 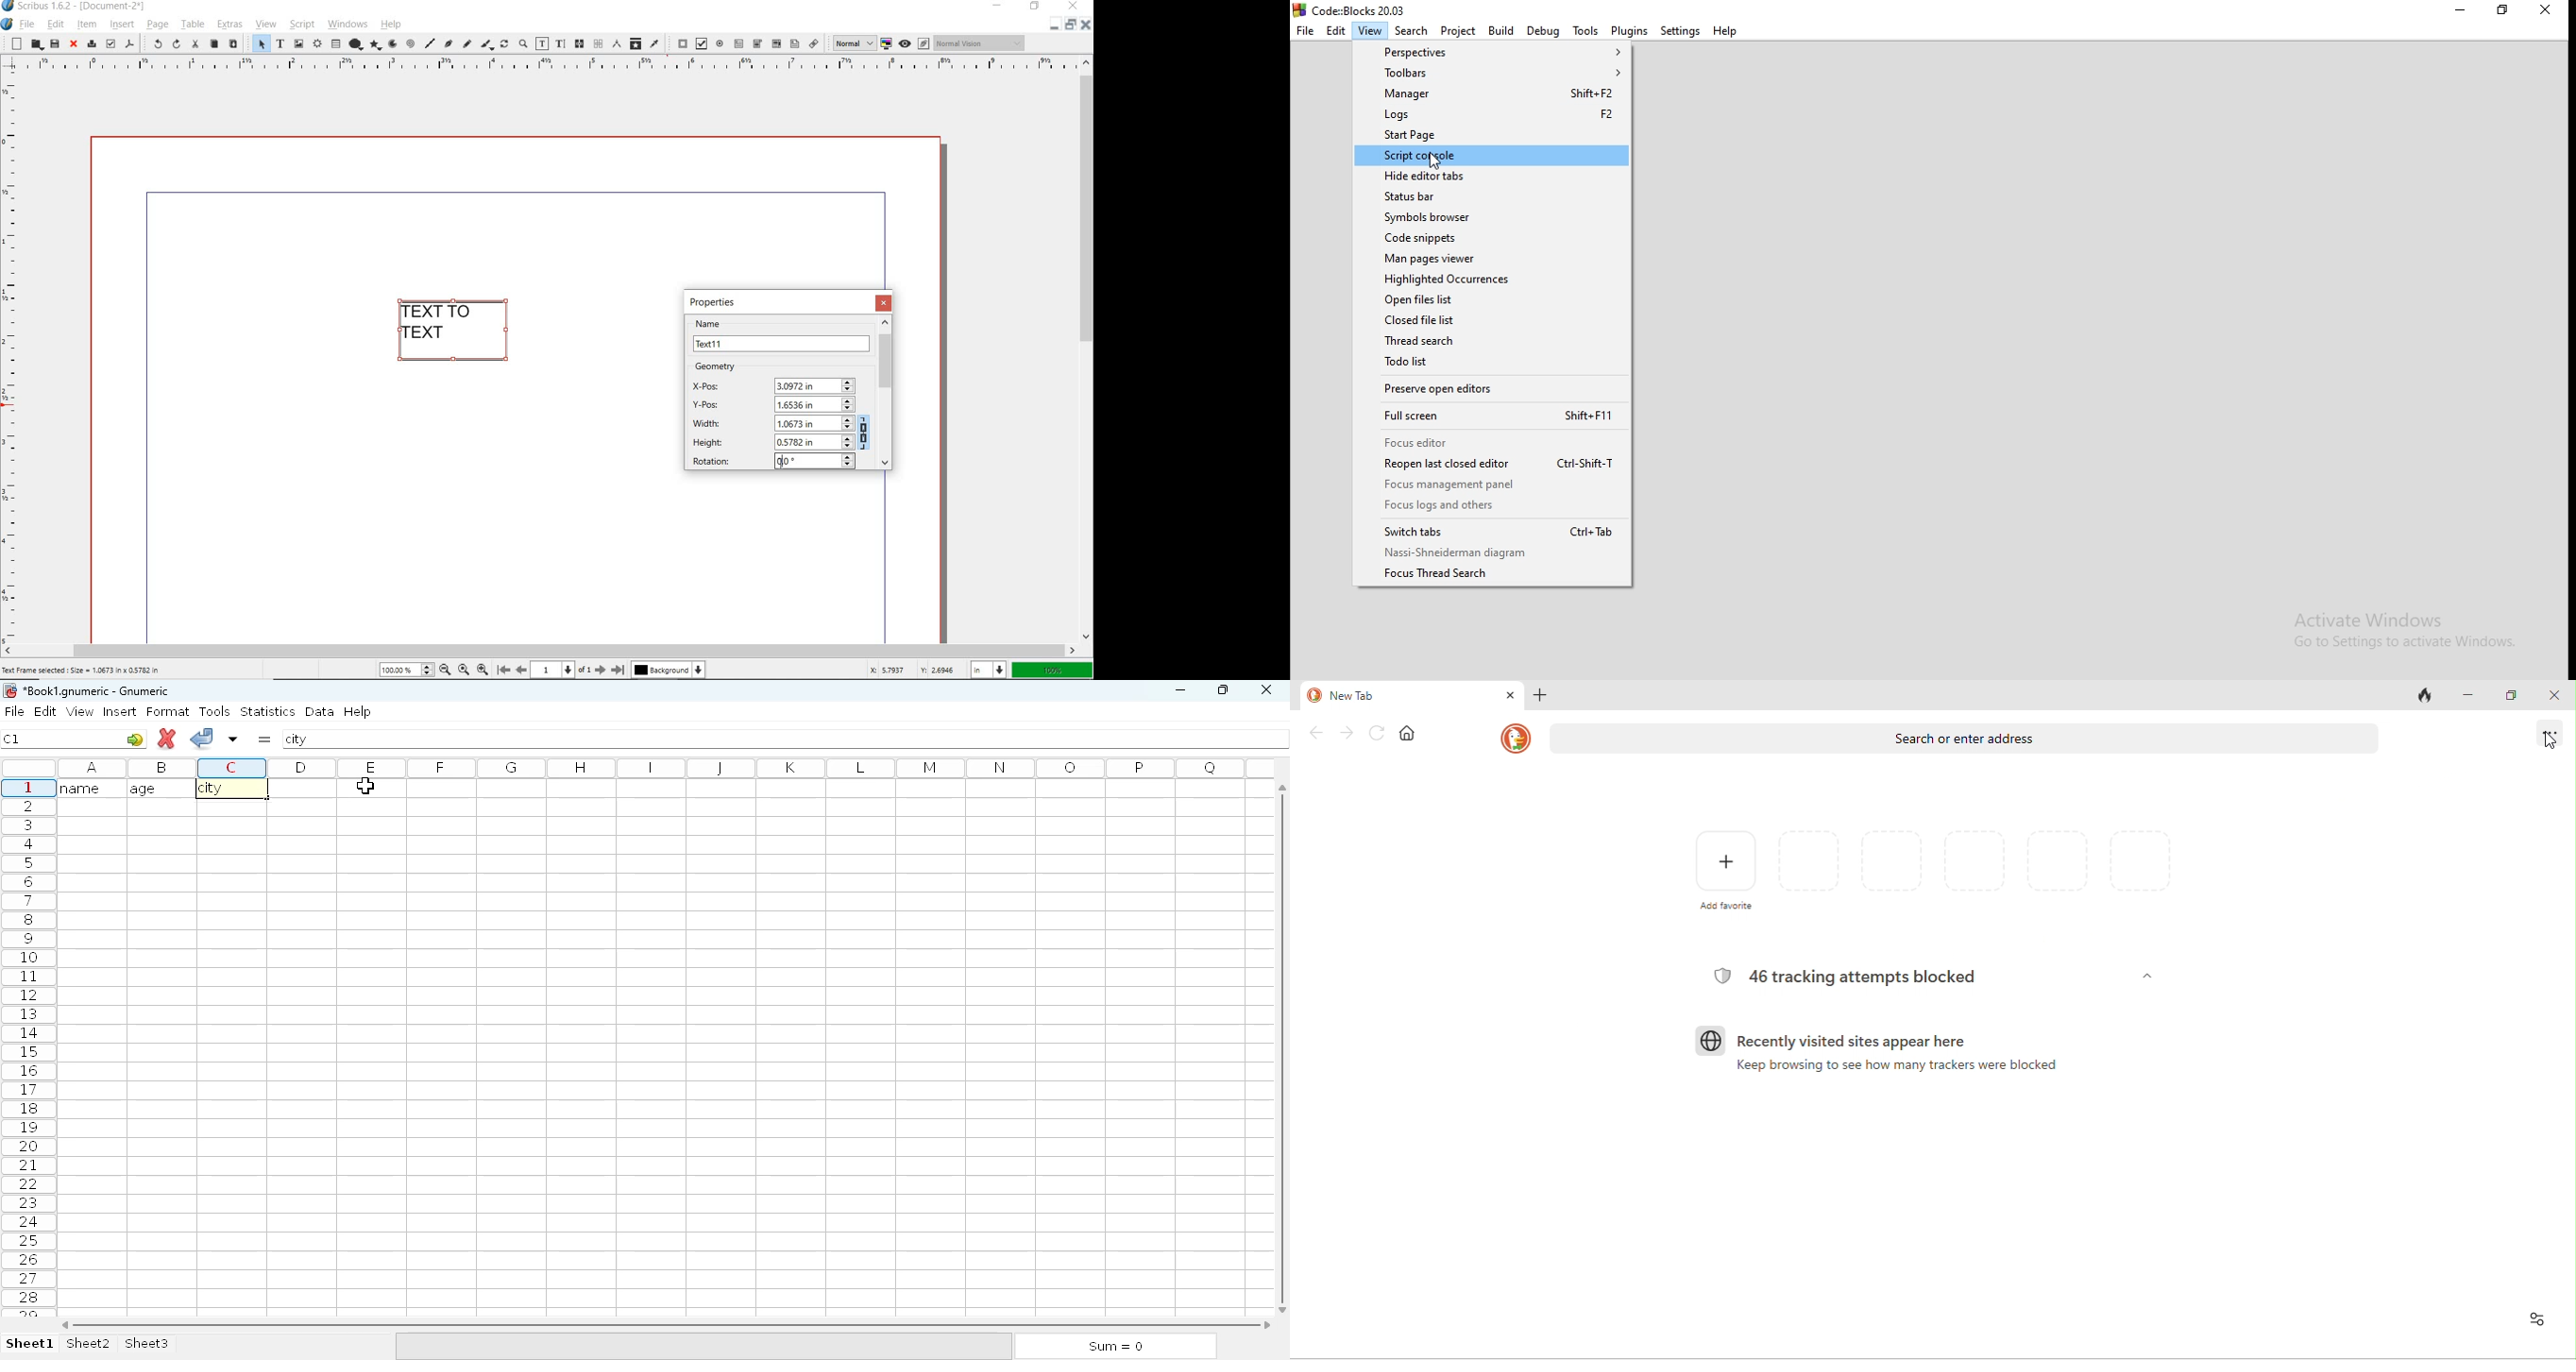 I want to click on new tab, so click(x=1411, y=701).